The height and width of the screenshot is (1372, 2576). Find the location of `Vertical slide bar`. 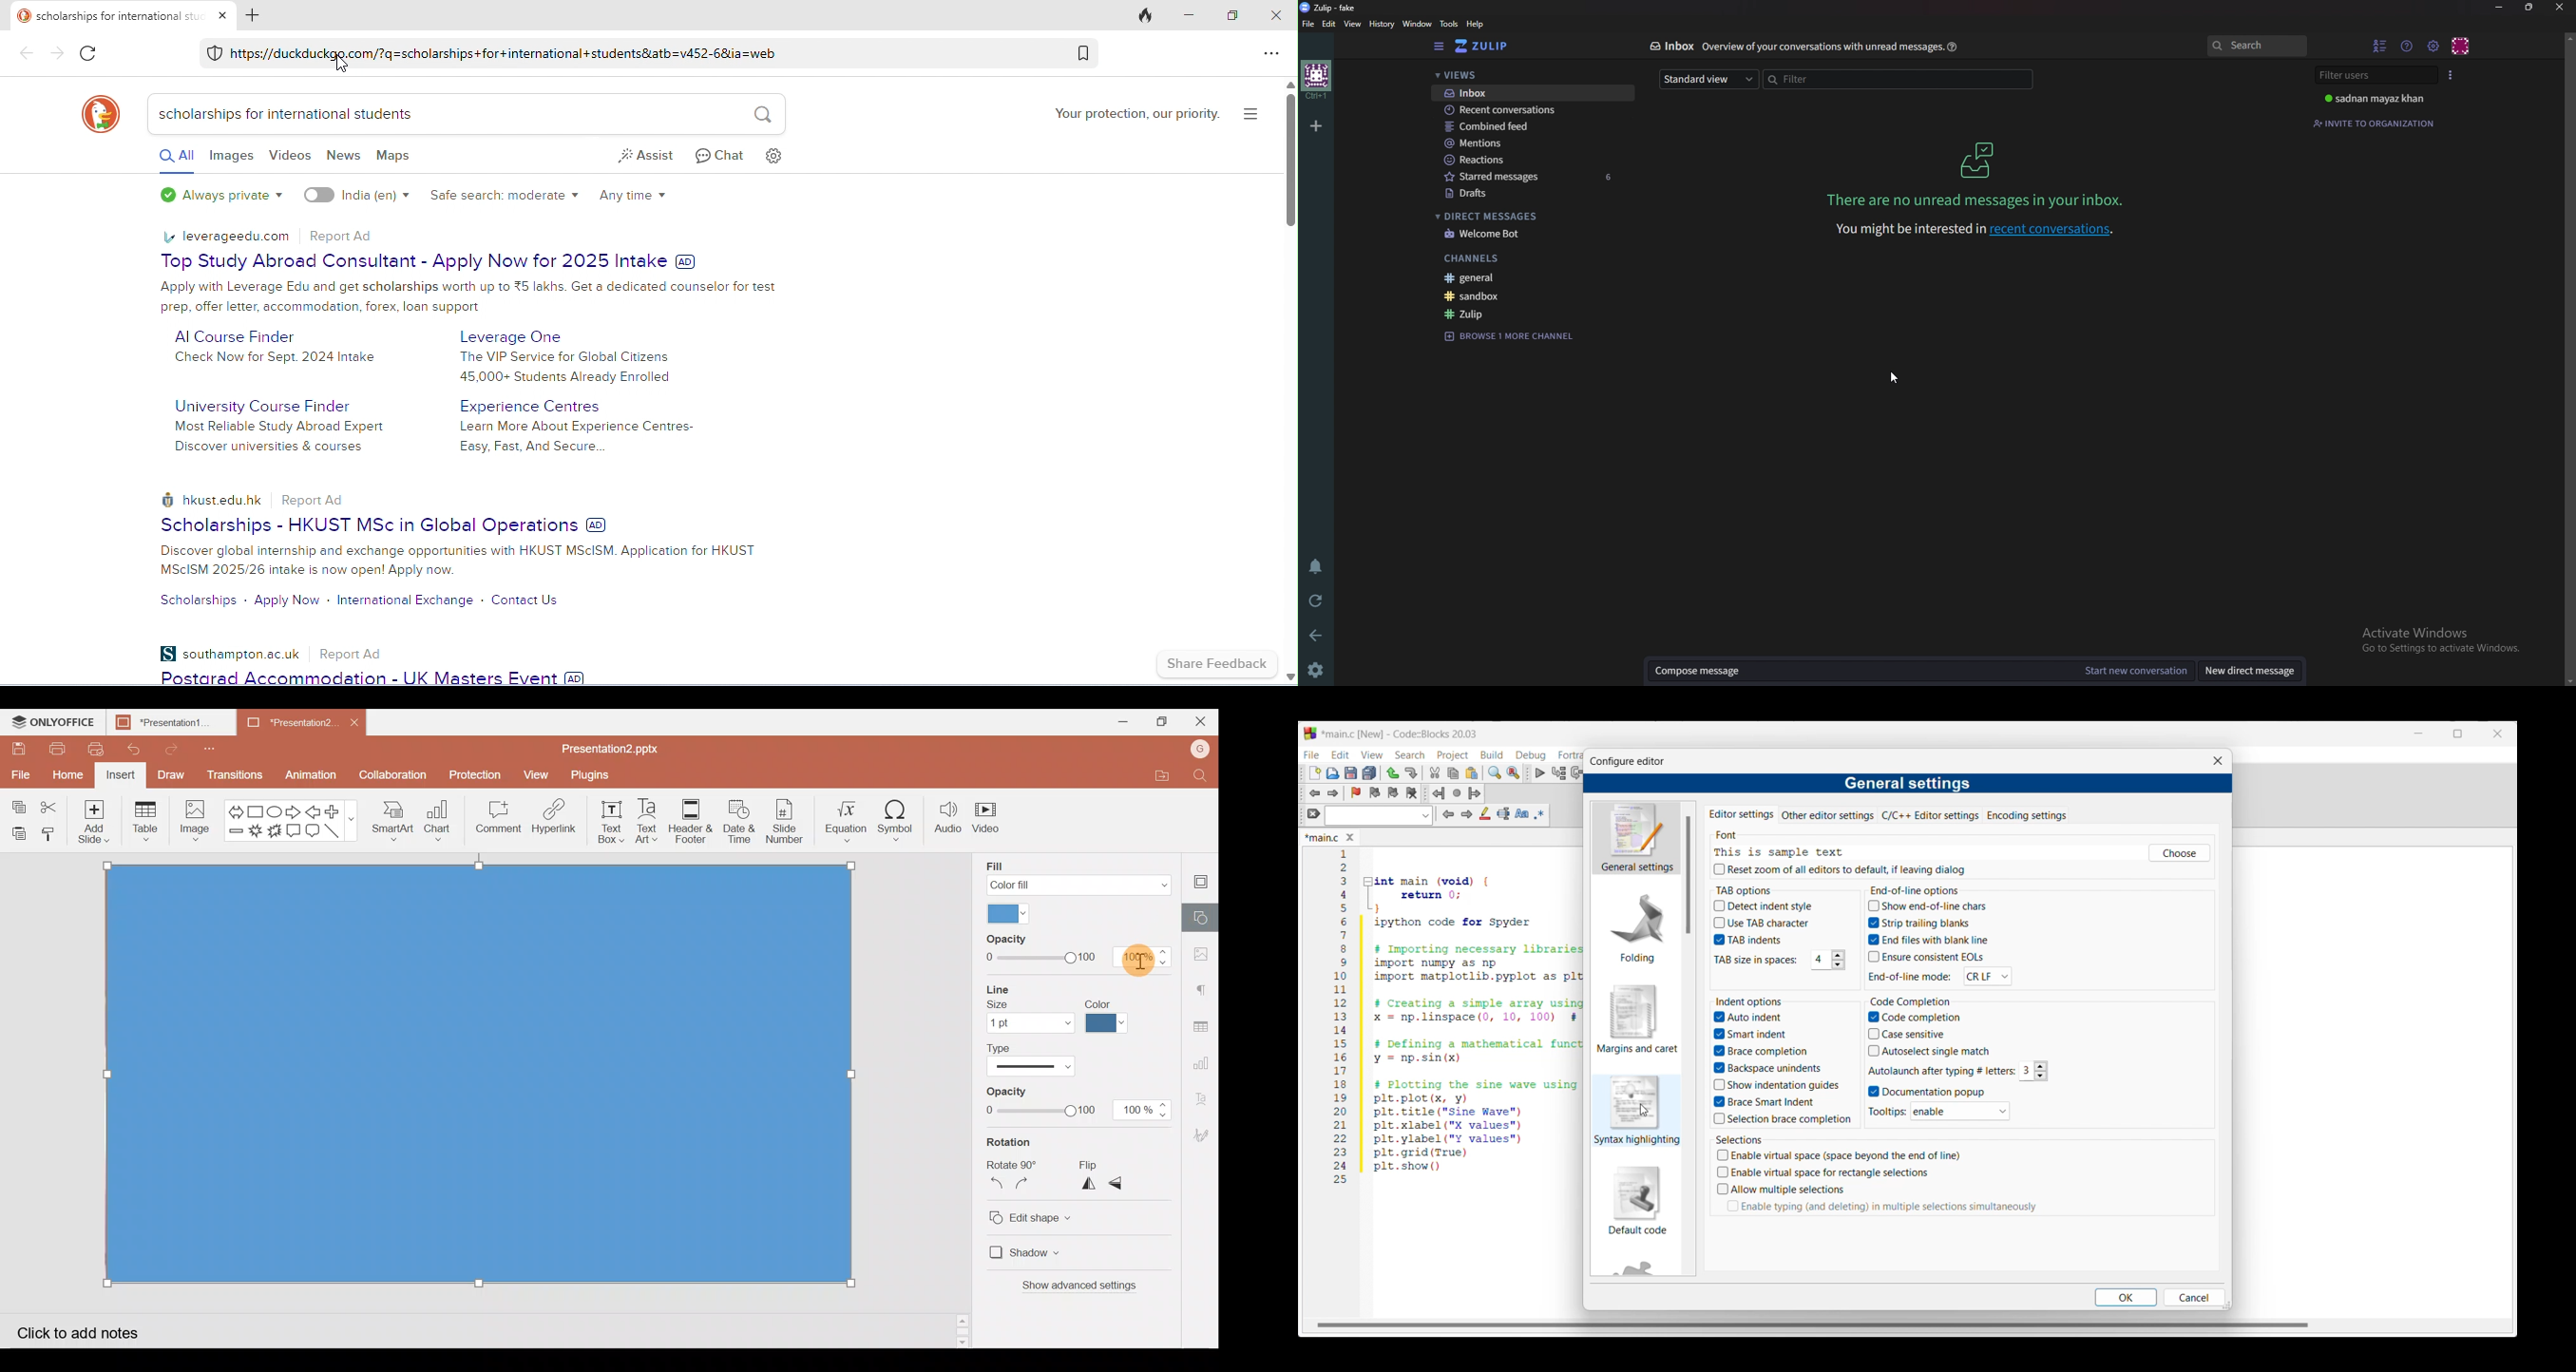

Vertical slide bar is located at coordinates (1688, 875).